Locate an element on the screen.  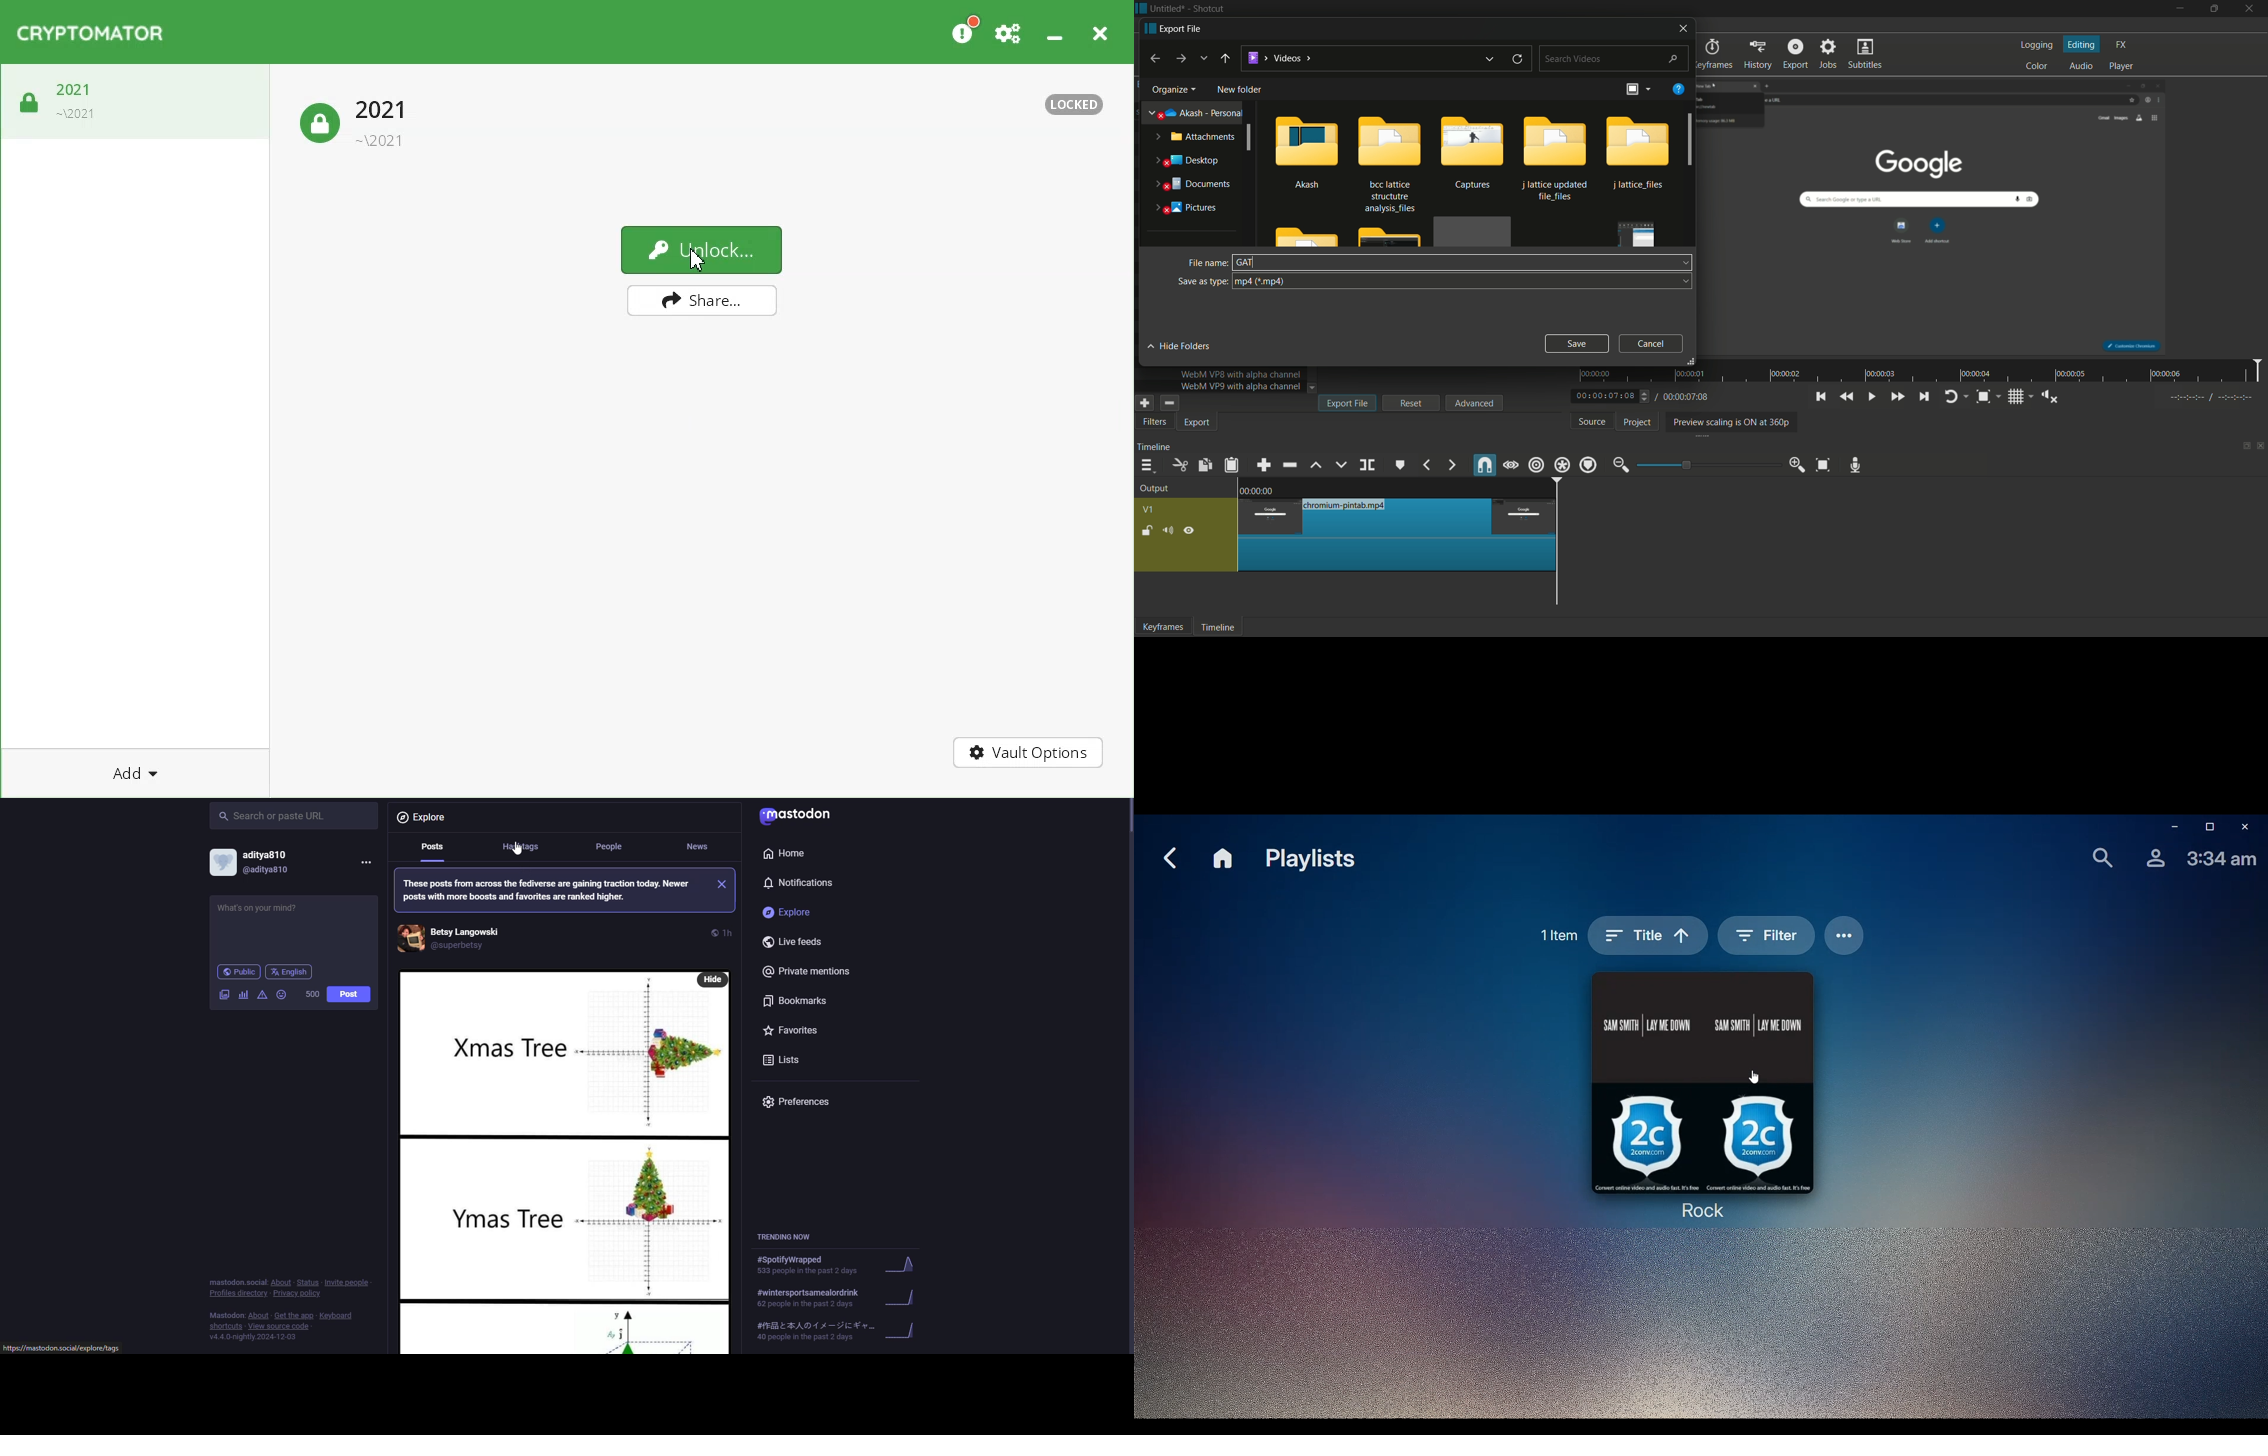
hide folders is located at coordinates (1180, 346).